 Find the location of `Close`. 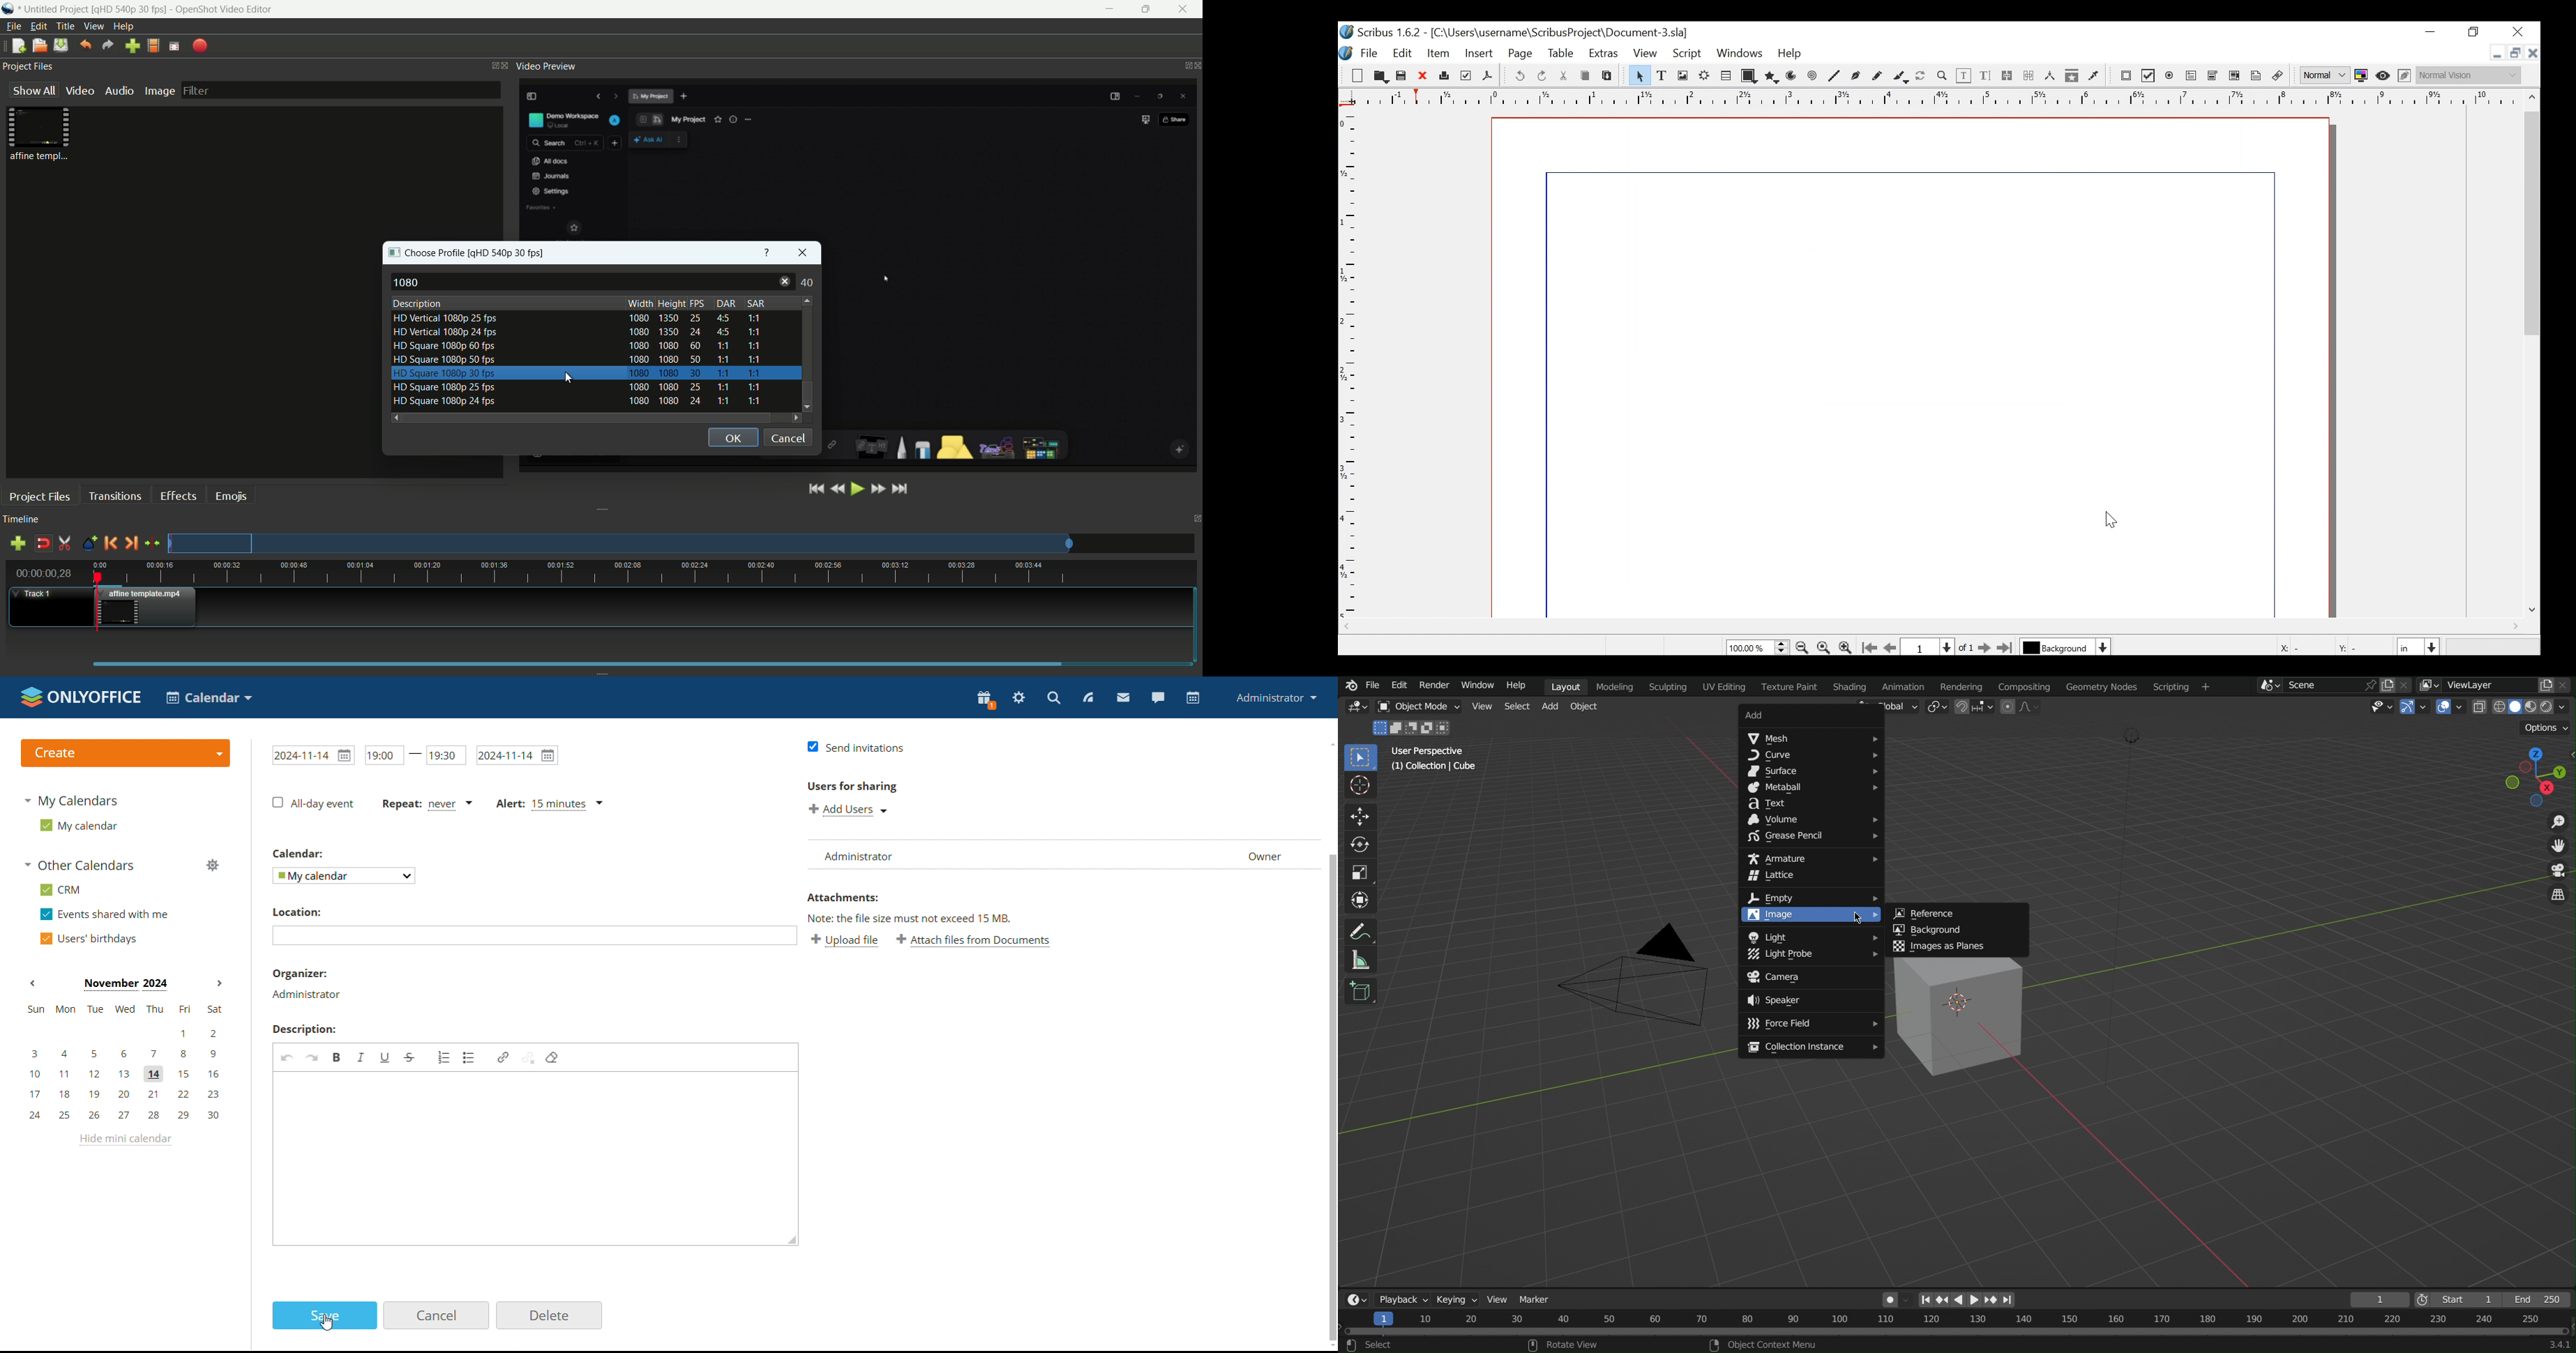

Close is located at coordinates (1423, 76).